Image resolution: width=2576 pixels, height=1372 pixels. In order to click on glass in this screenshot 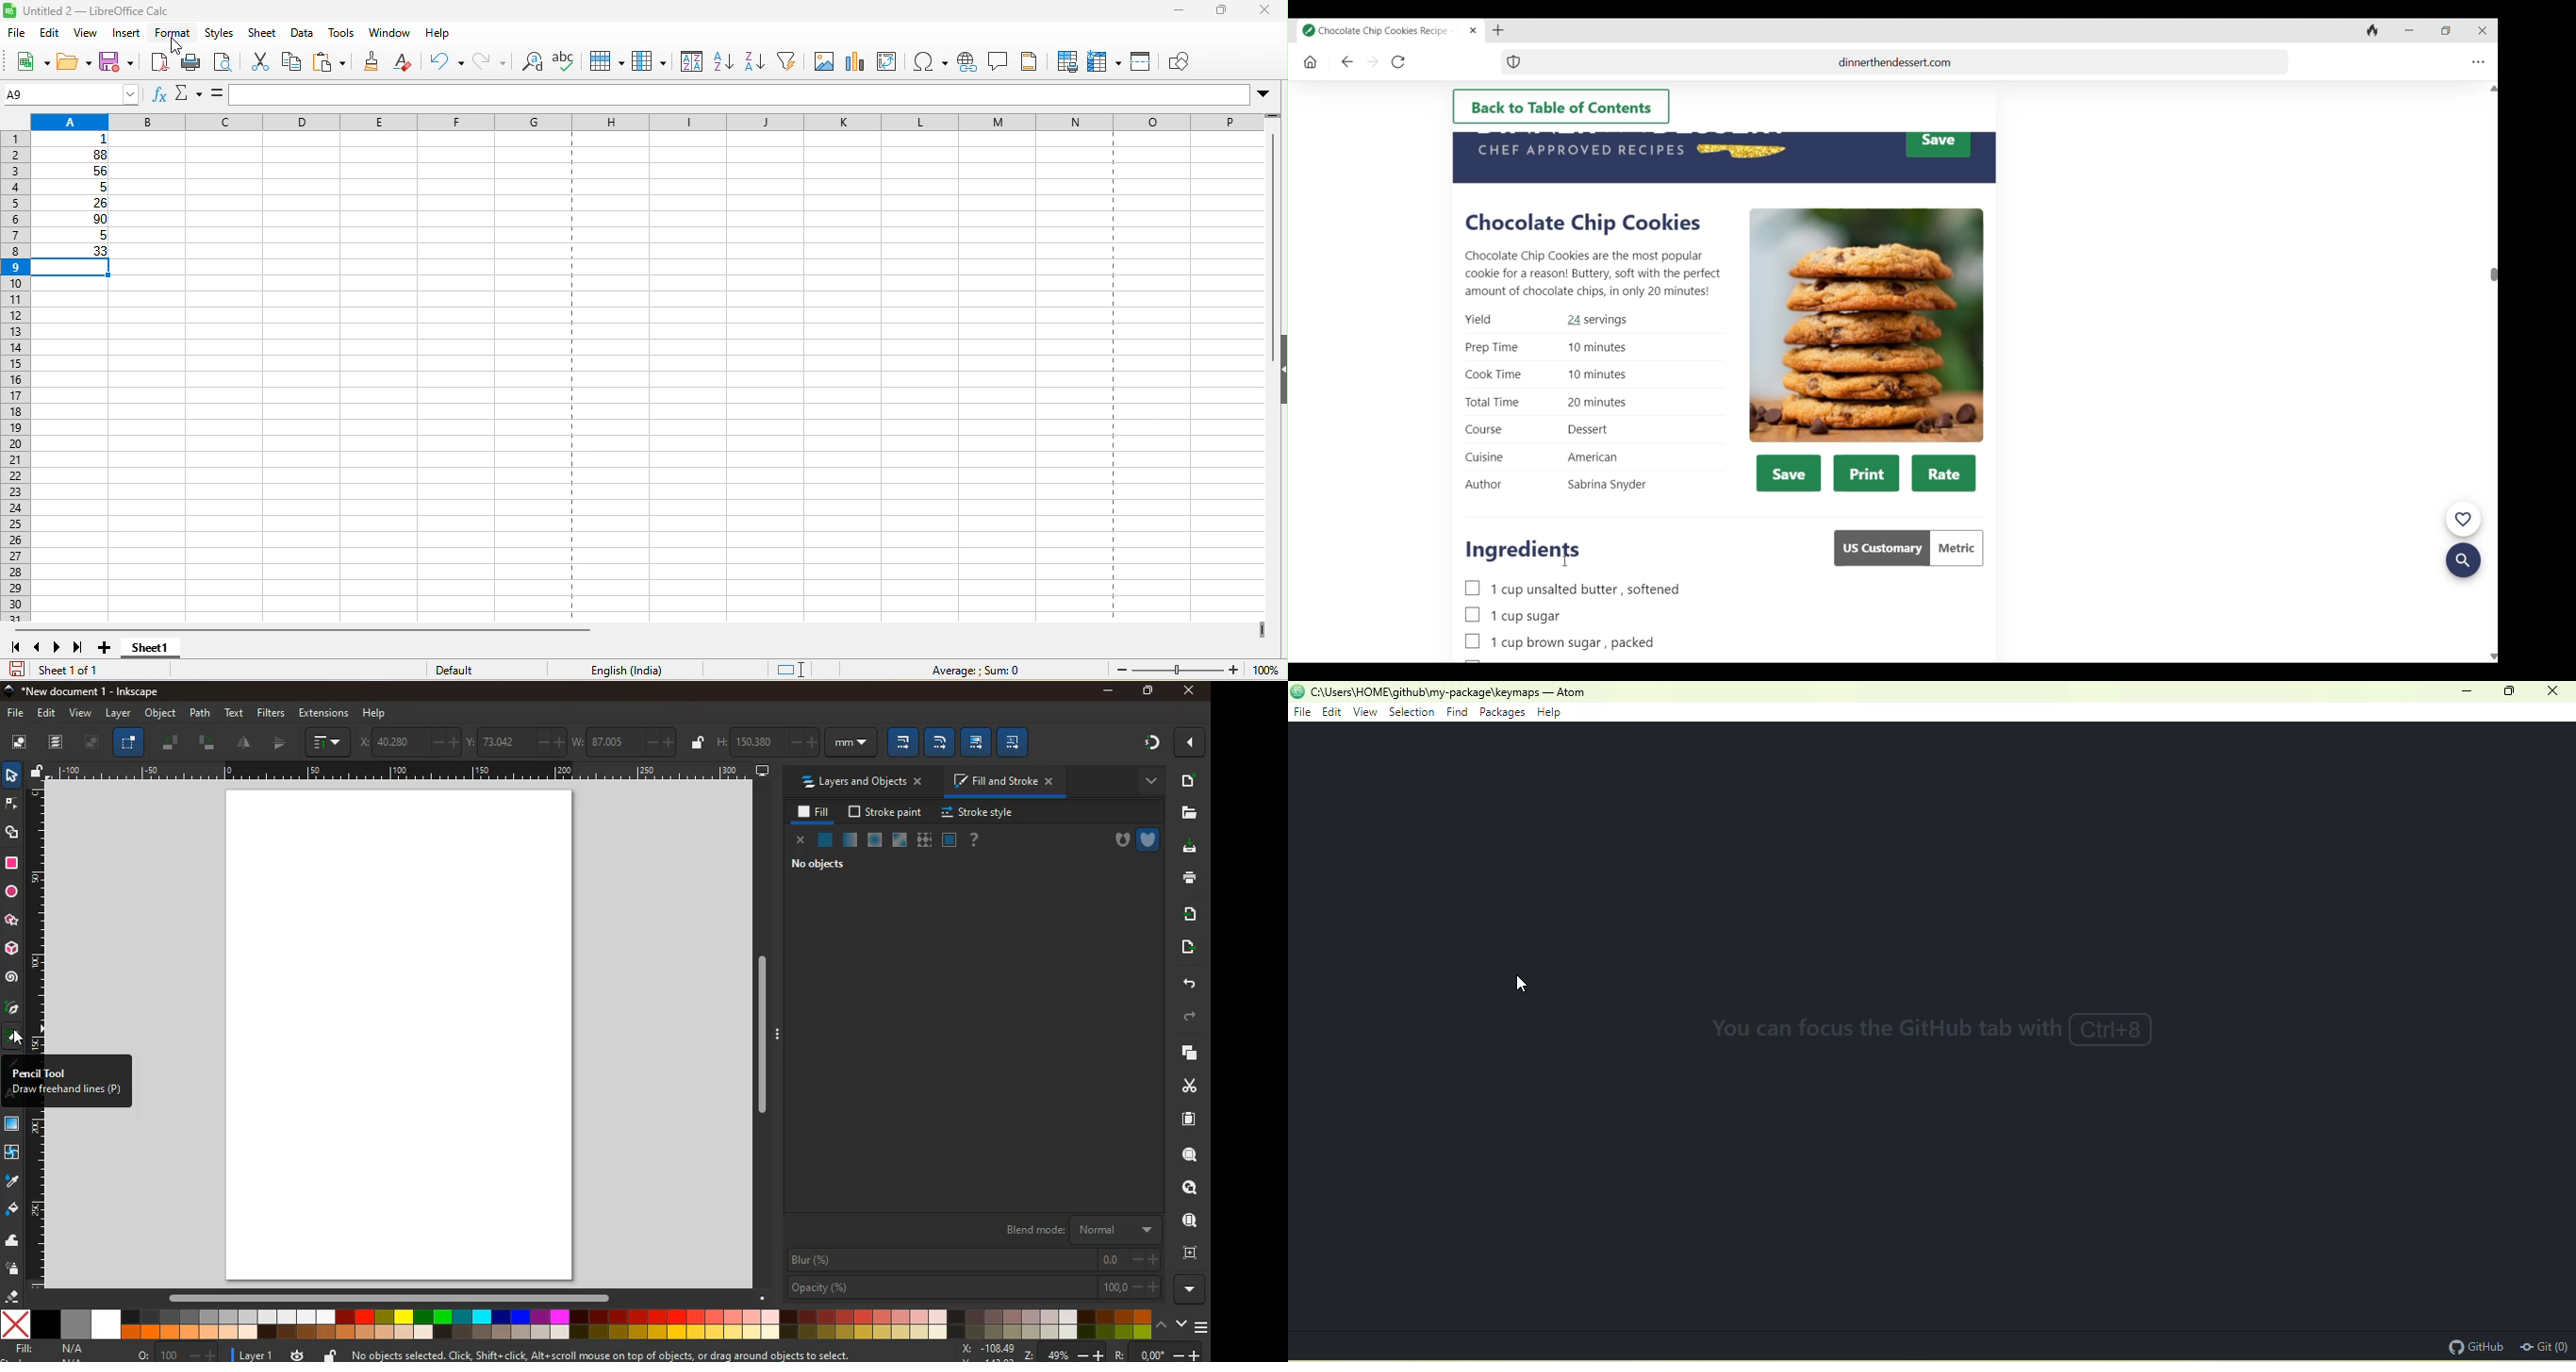, I will do `click(901, 841)`.